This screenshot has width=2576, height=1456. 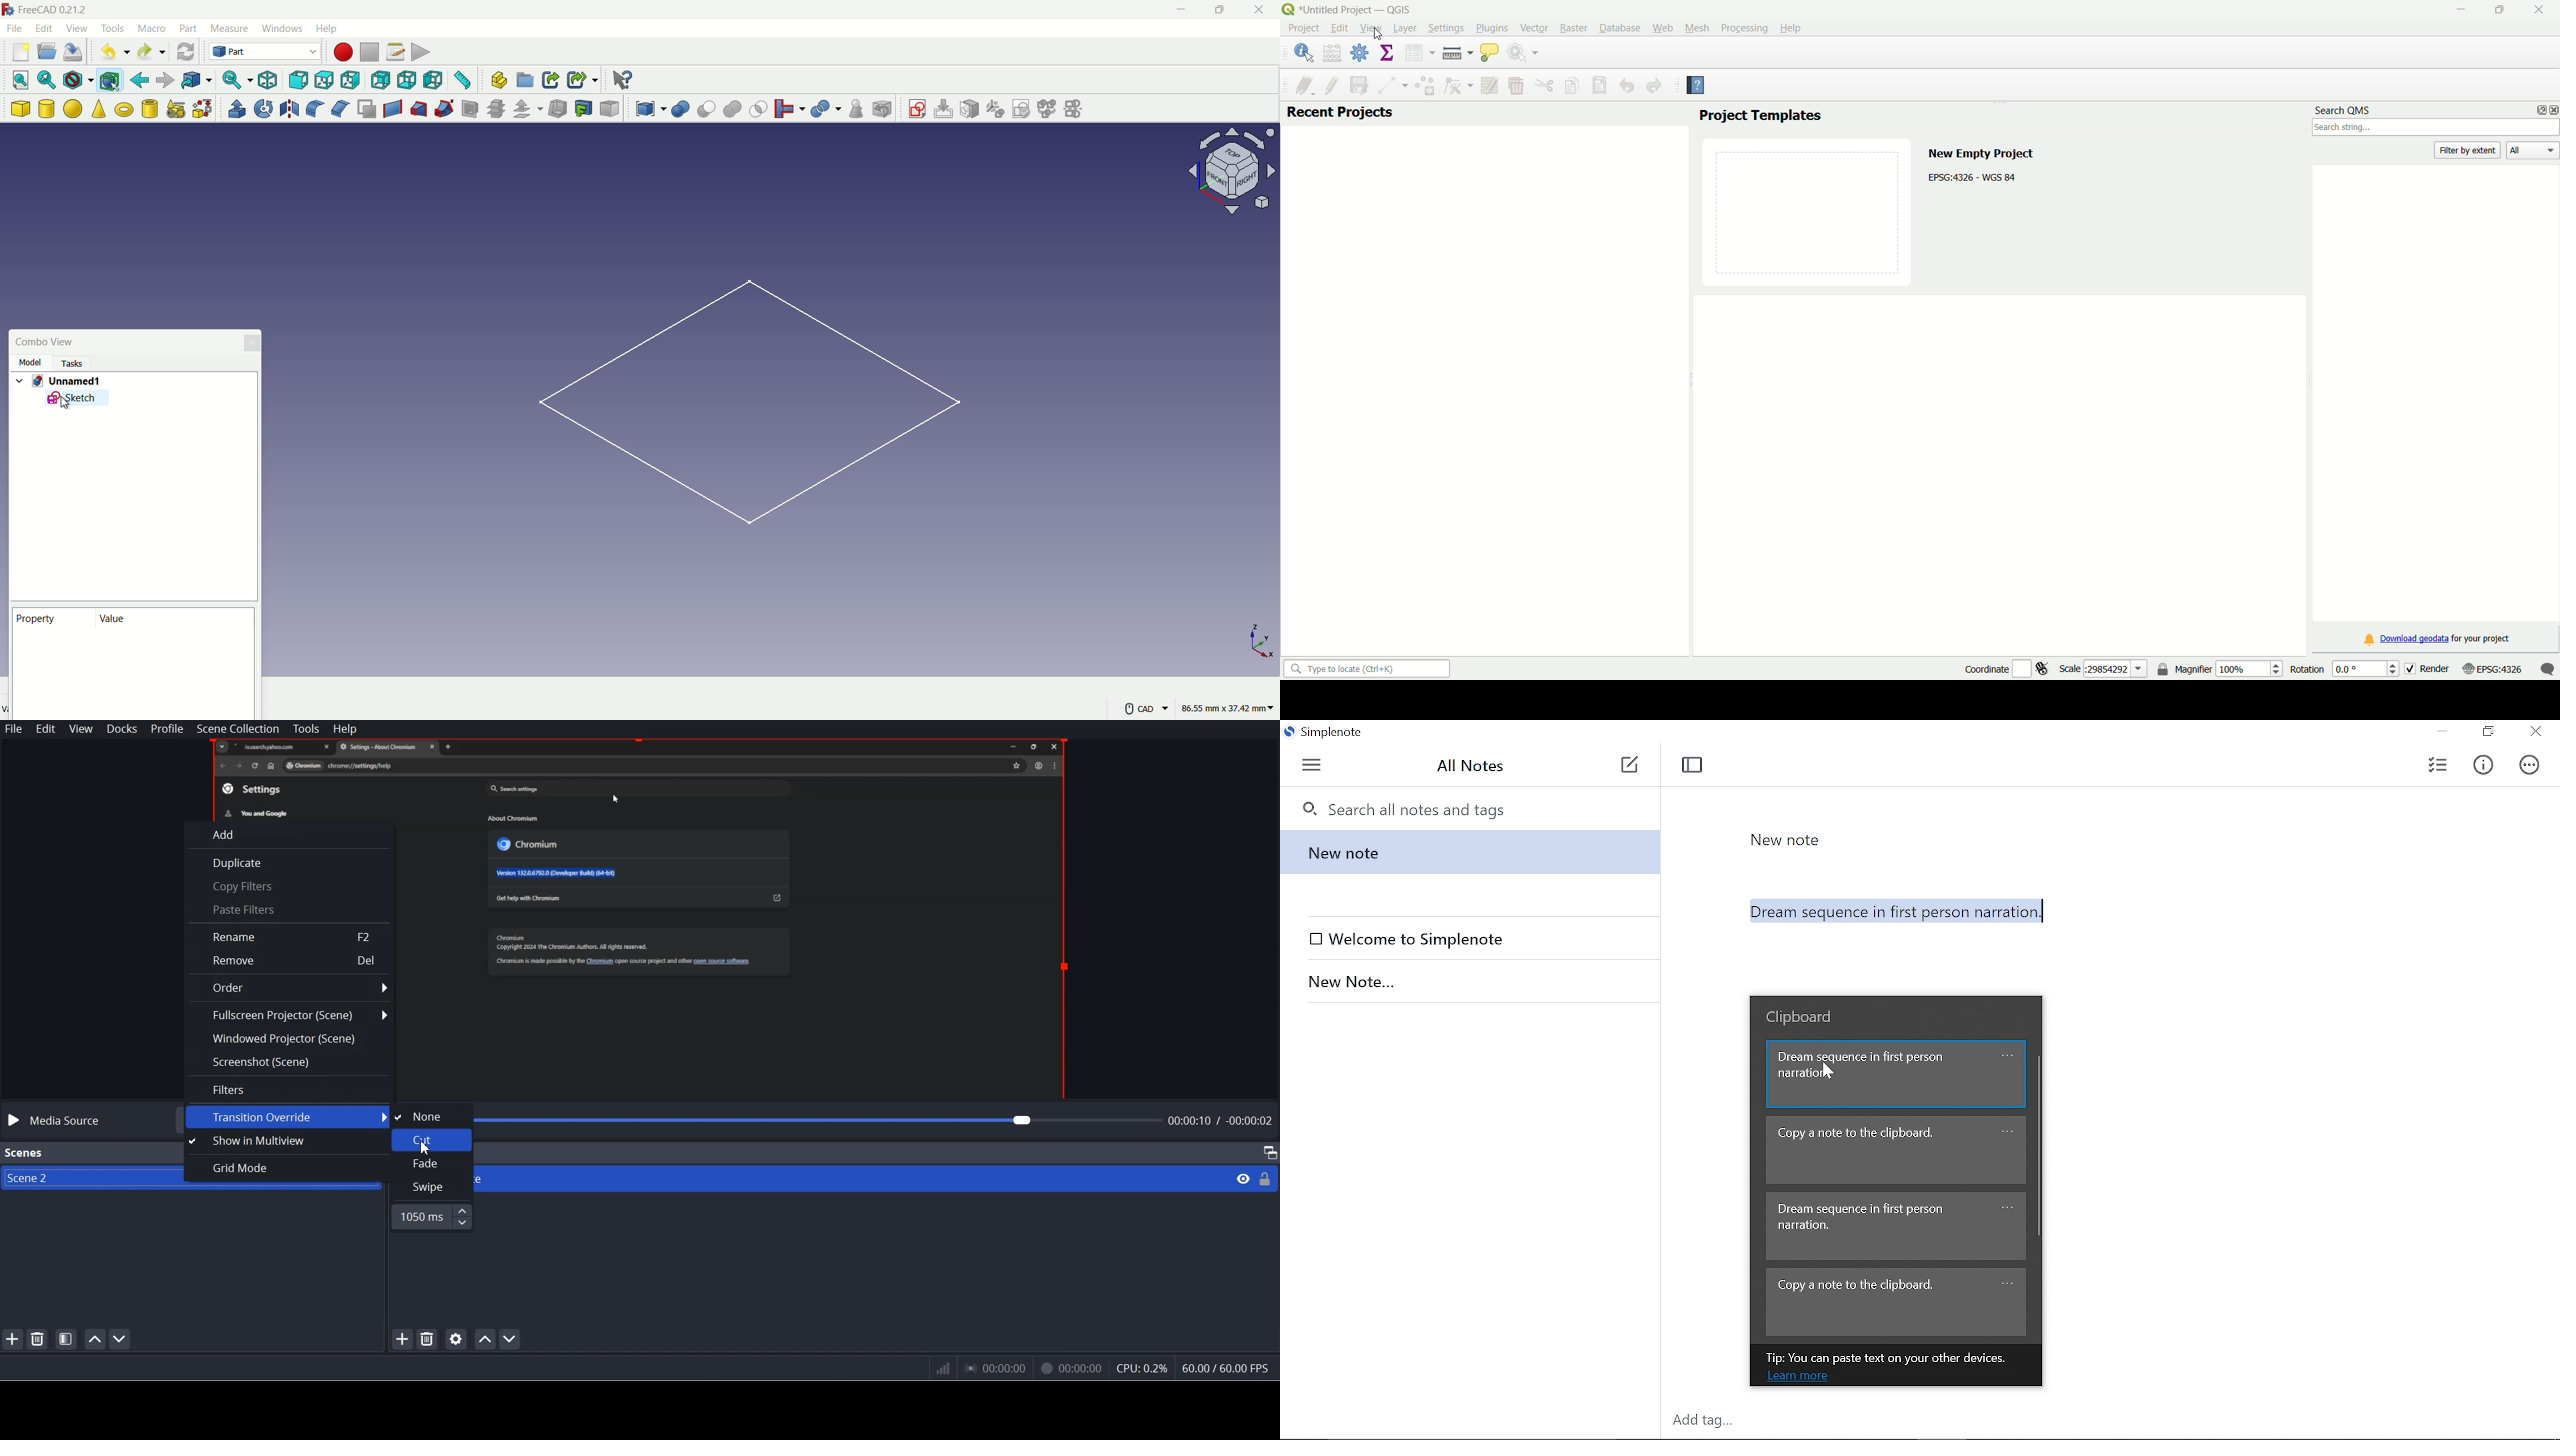 I want to click on toolbox, so click(x=1361, y=55).